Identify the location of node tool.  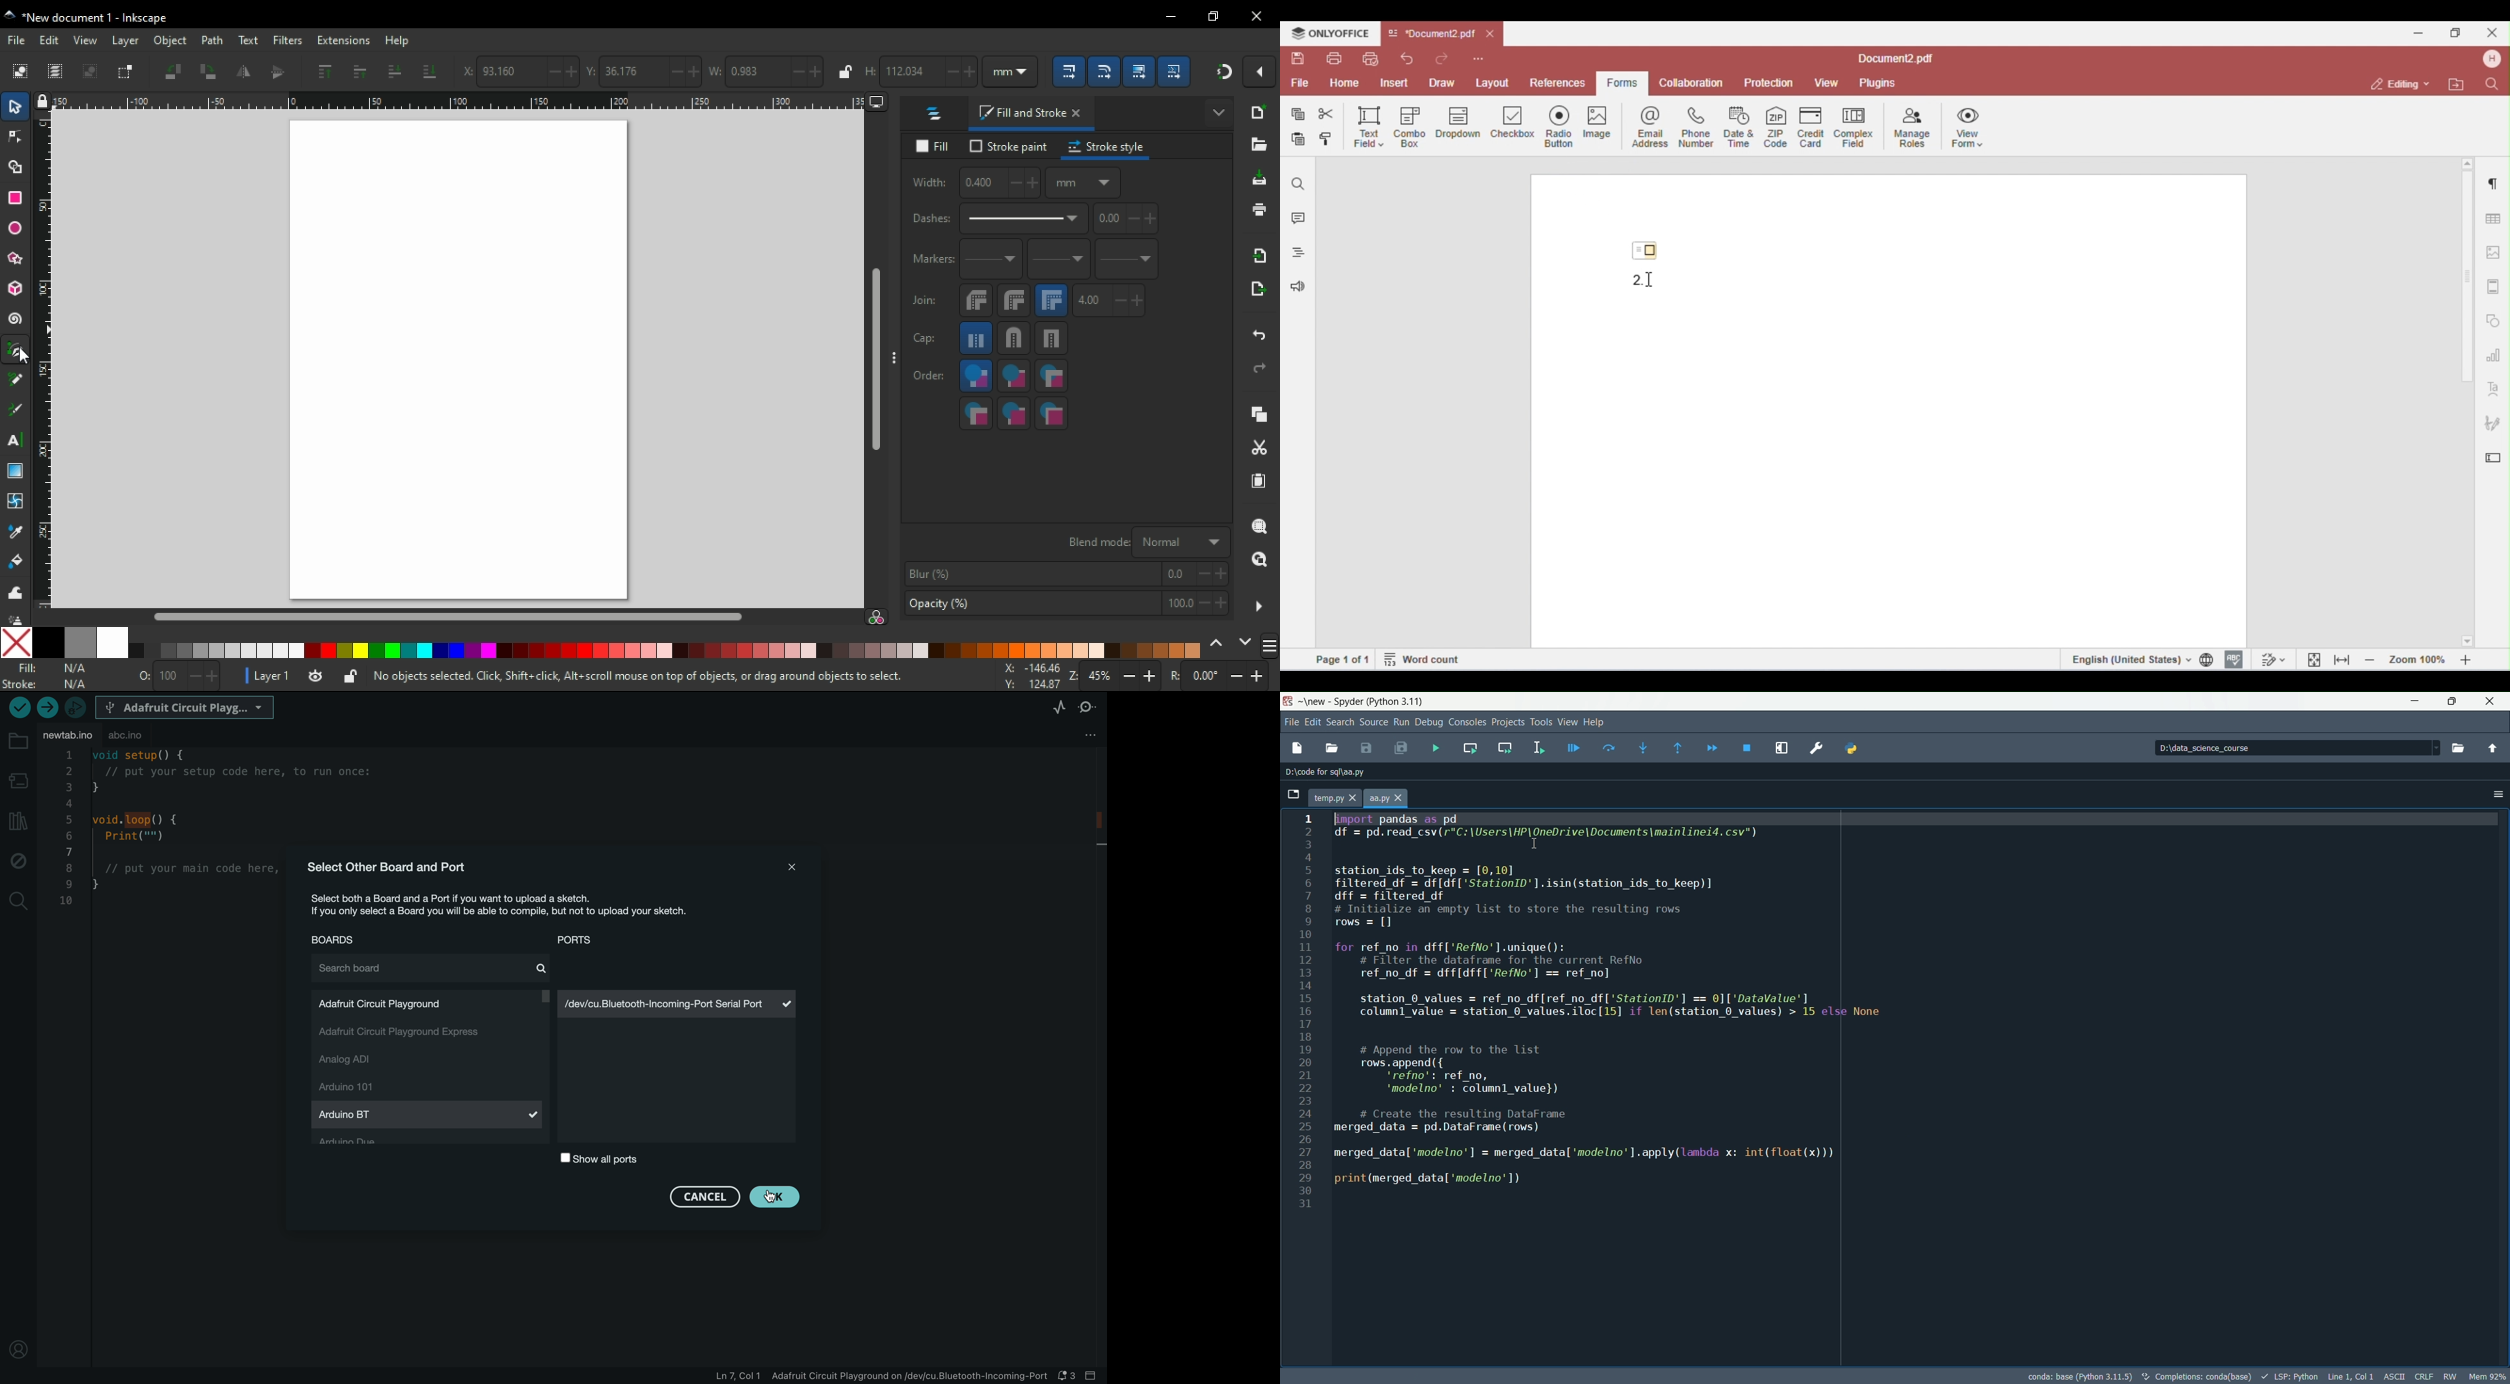
(16, 135).